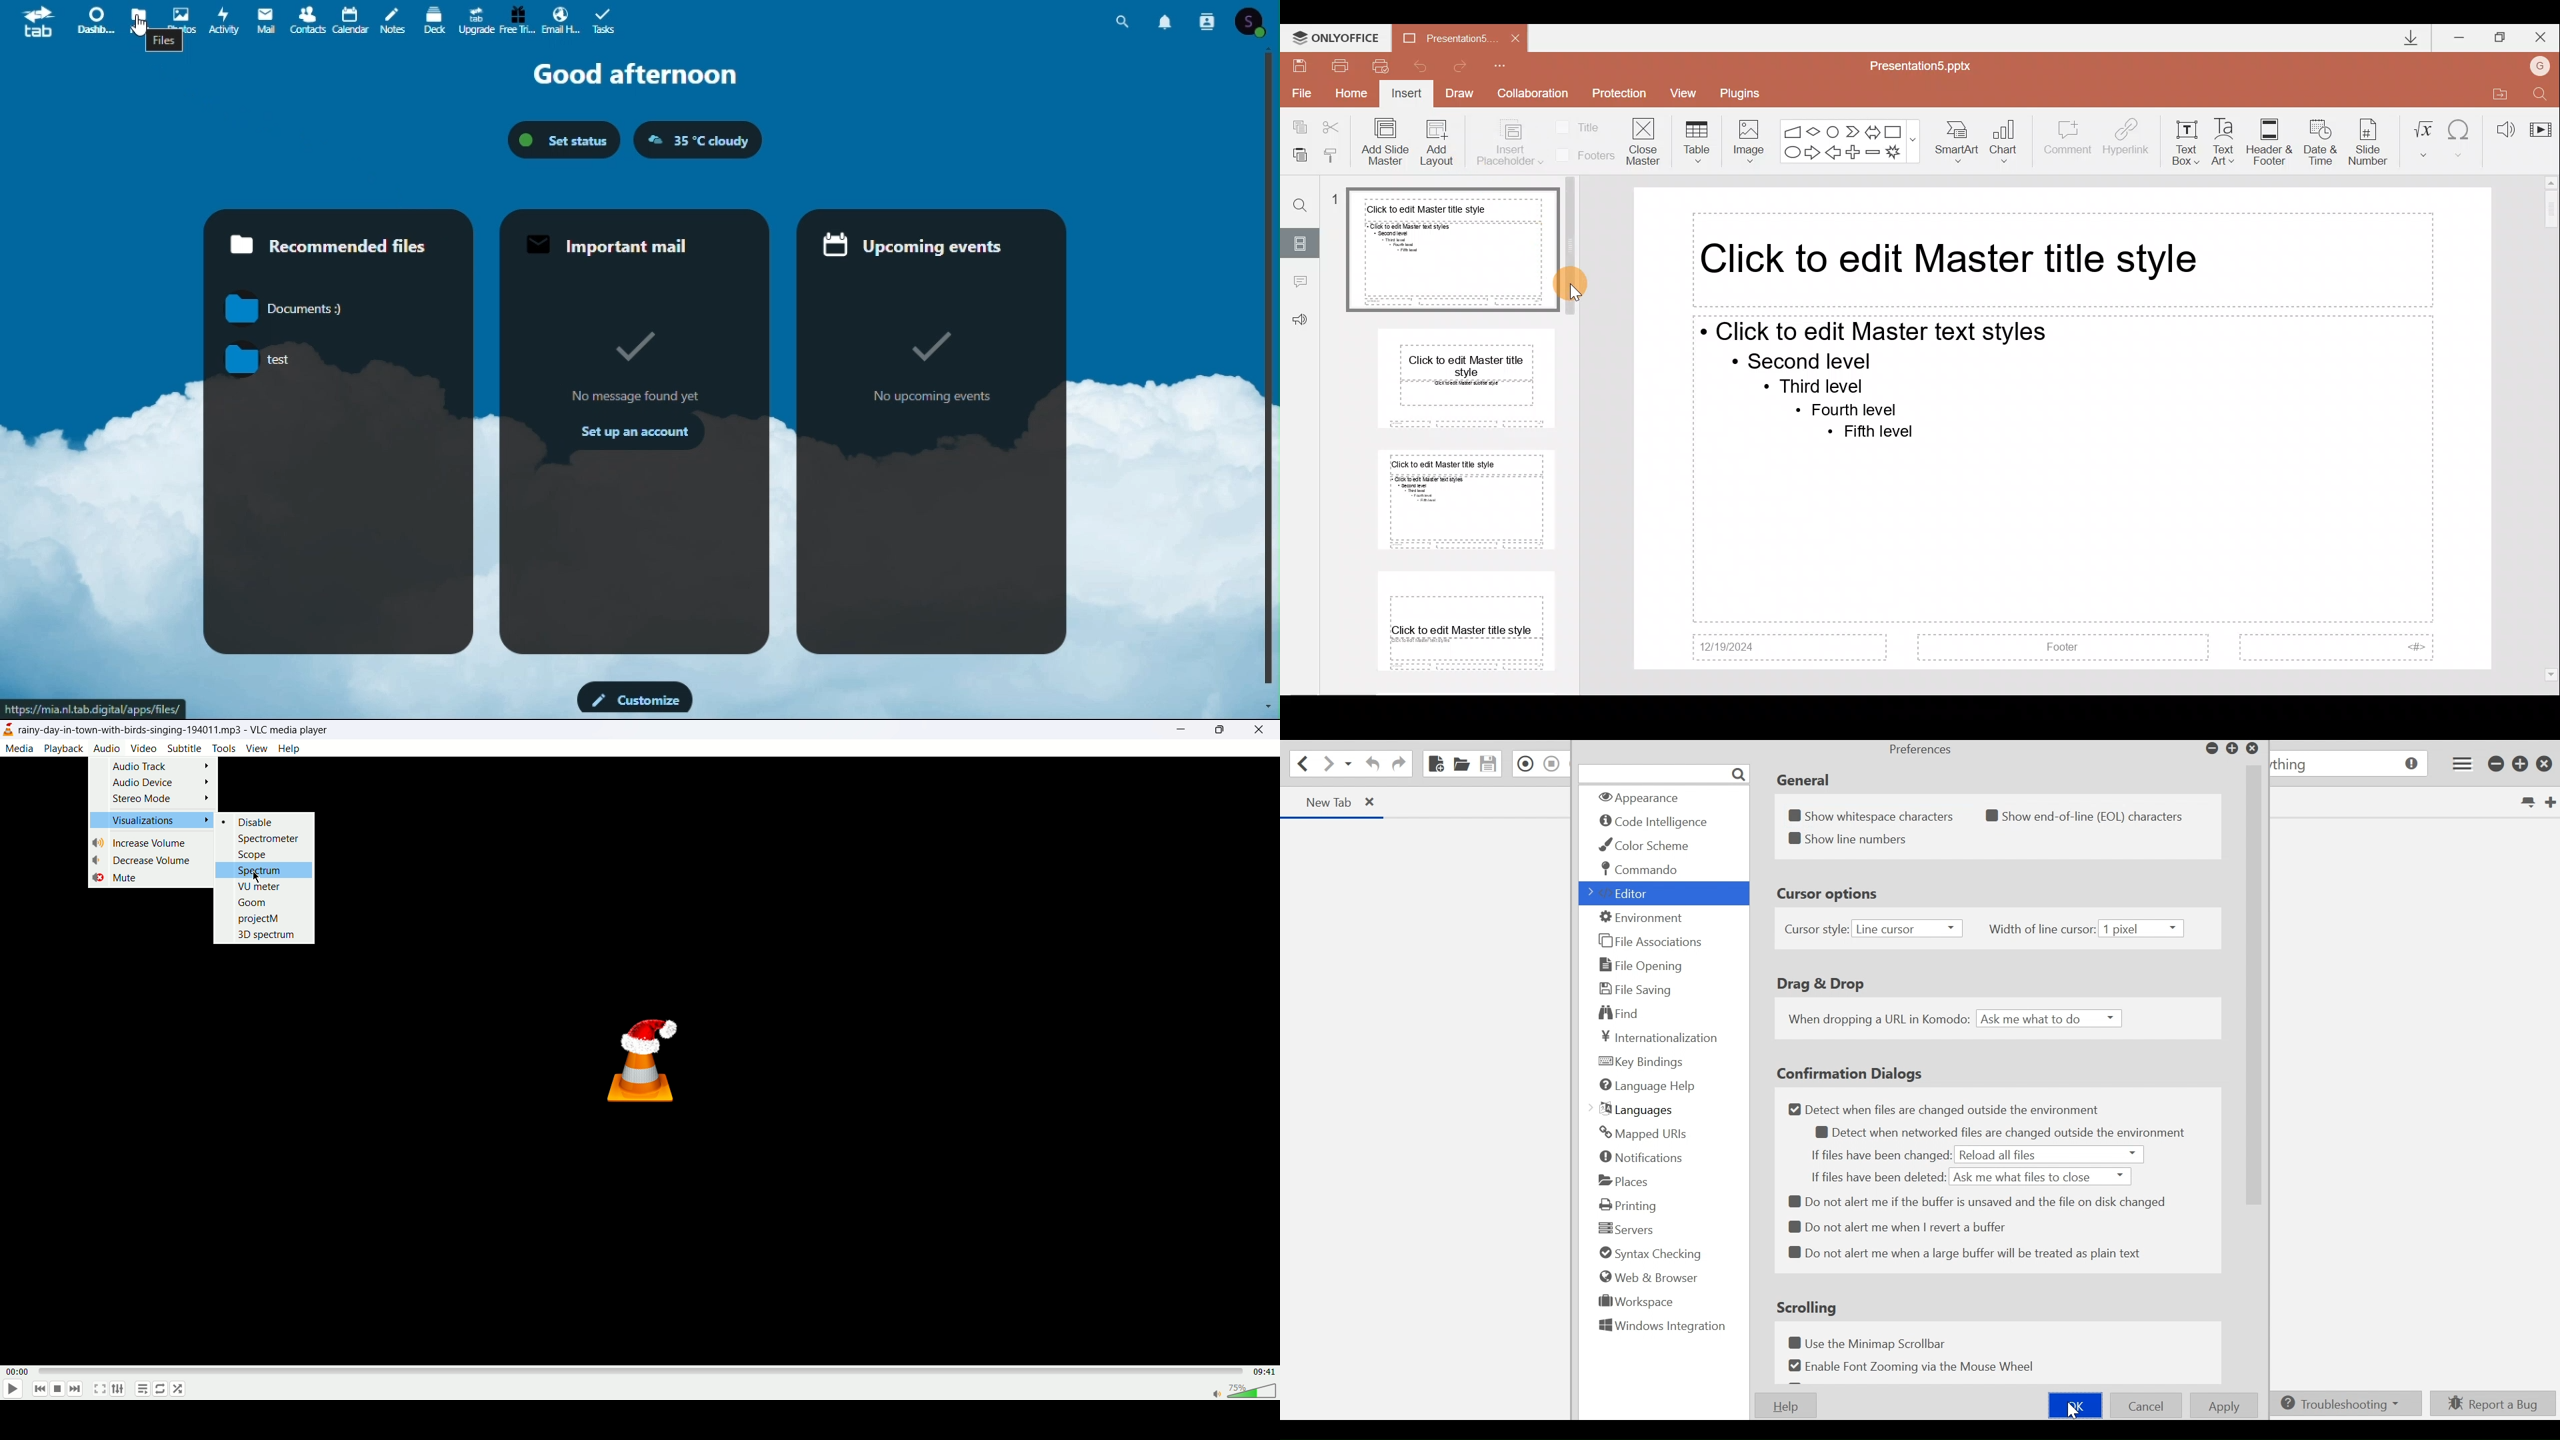  I want to click on Vertical scroll bar, so click(1272, 371).